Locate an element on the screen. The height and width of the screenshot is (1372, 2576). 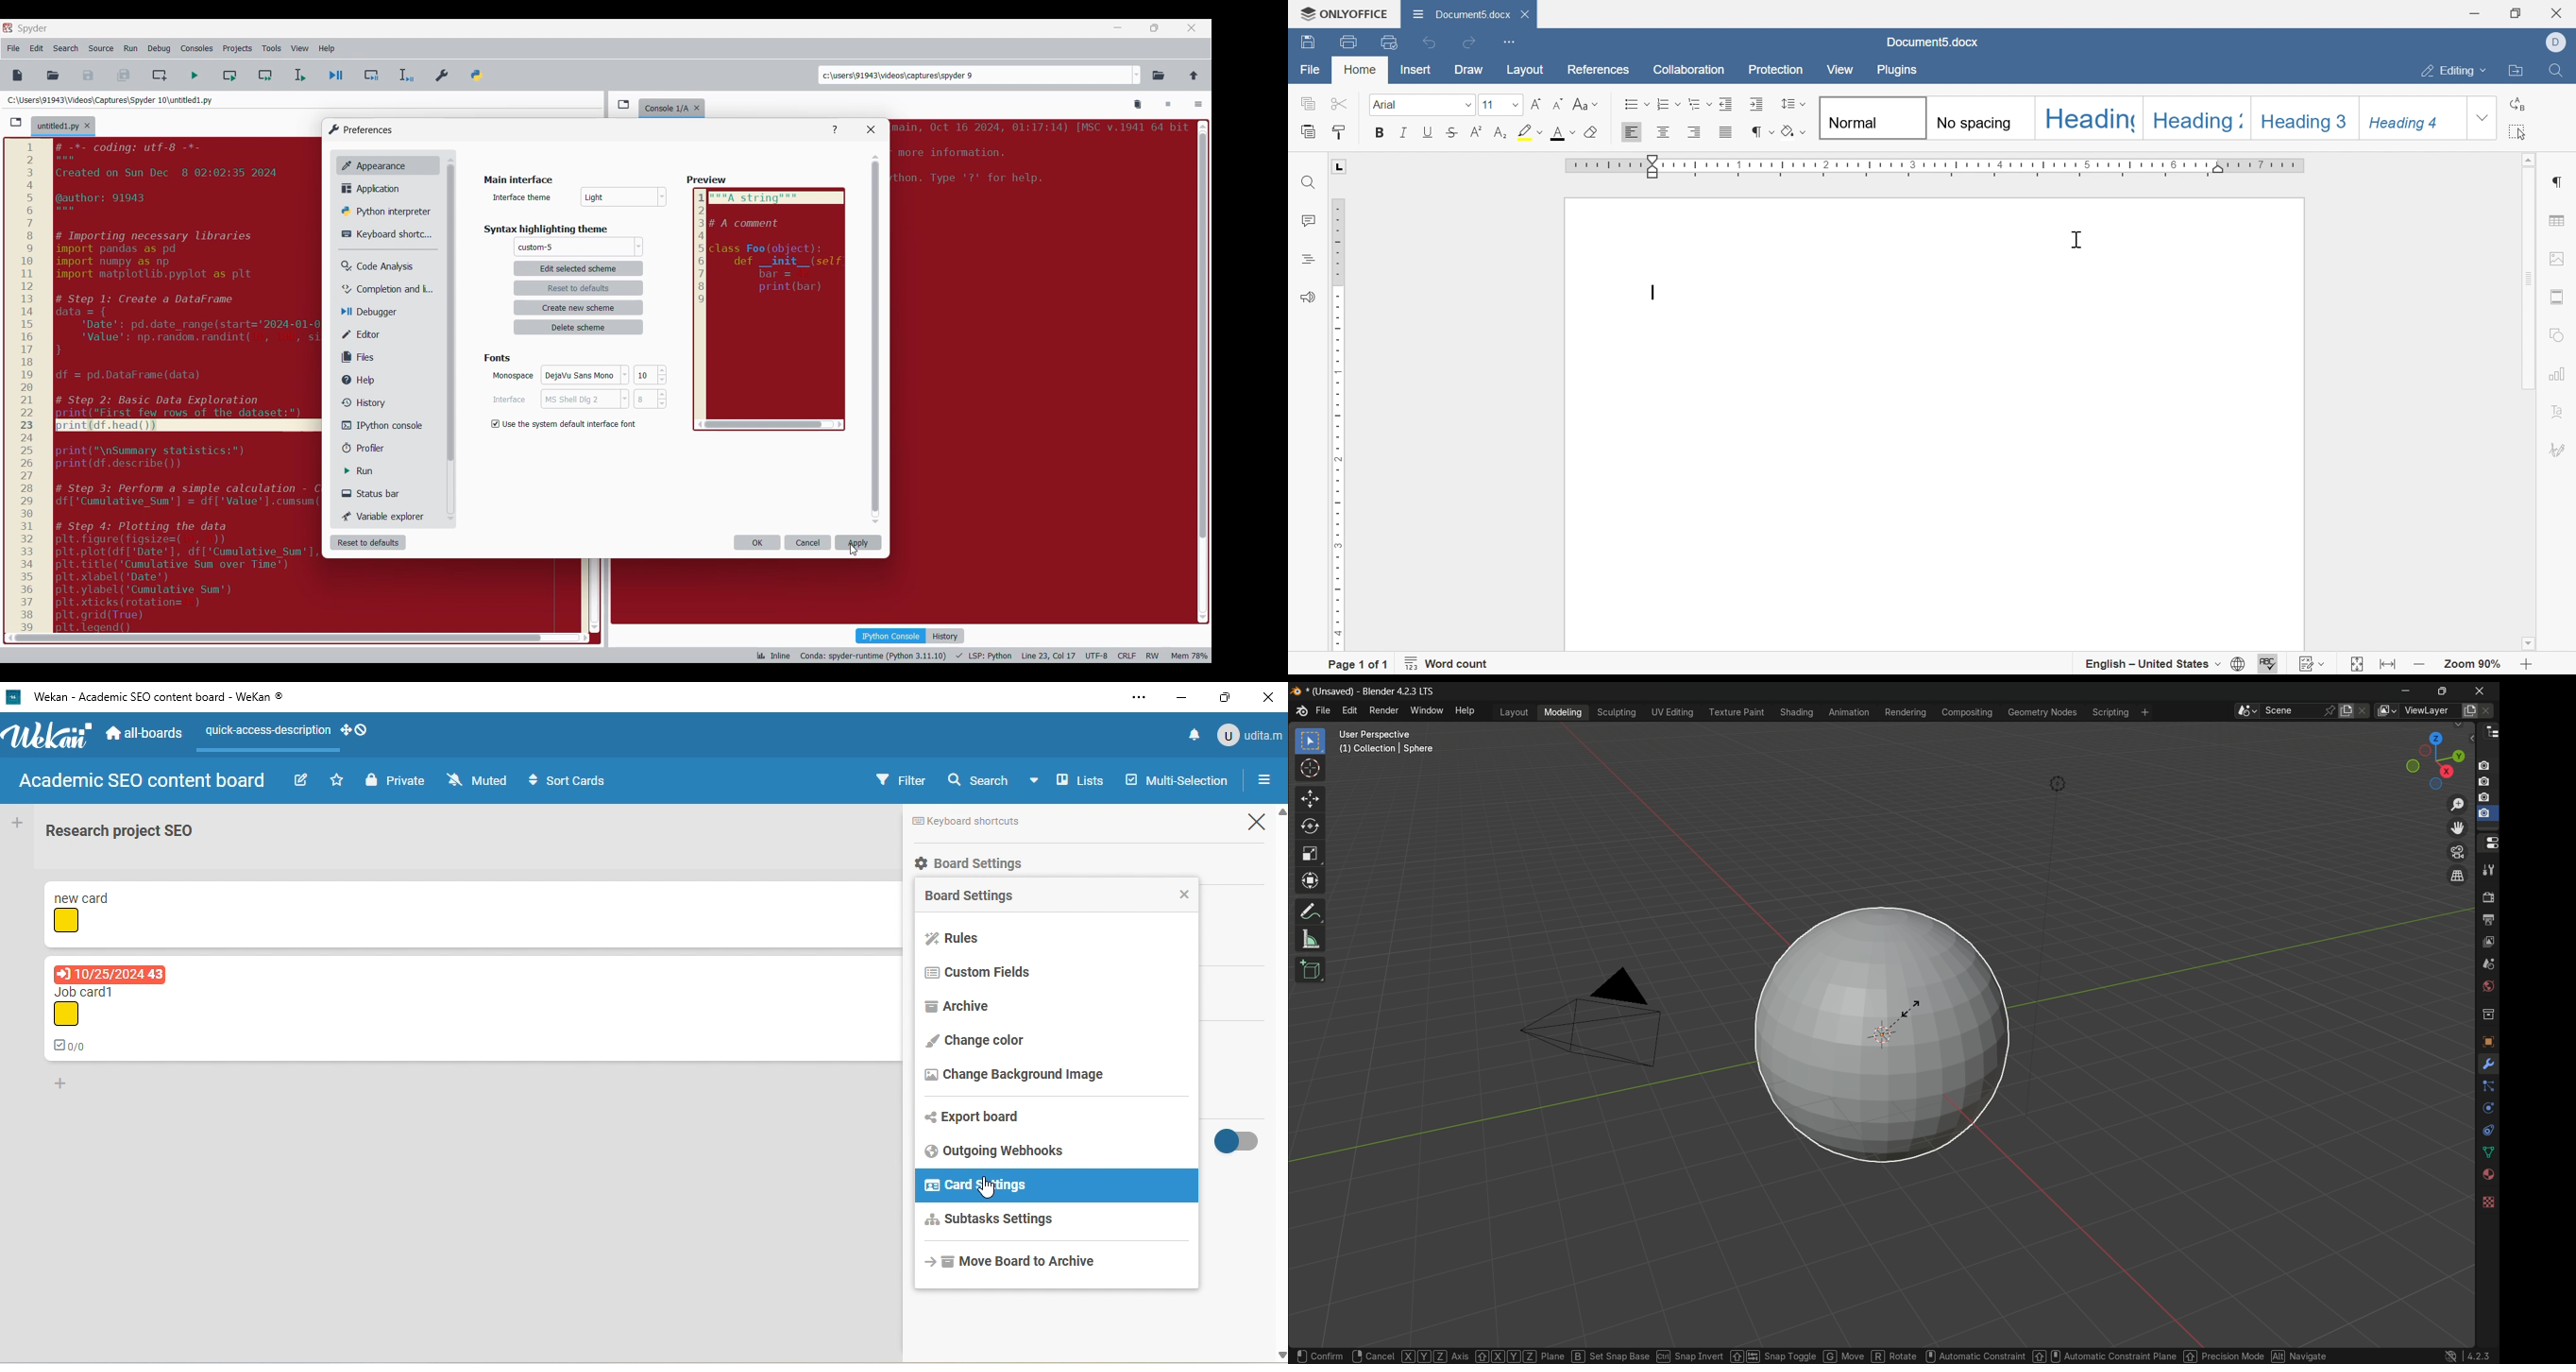
increment font size is located at coordinates (1534, 105).